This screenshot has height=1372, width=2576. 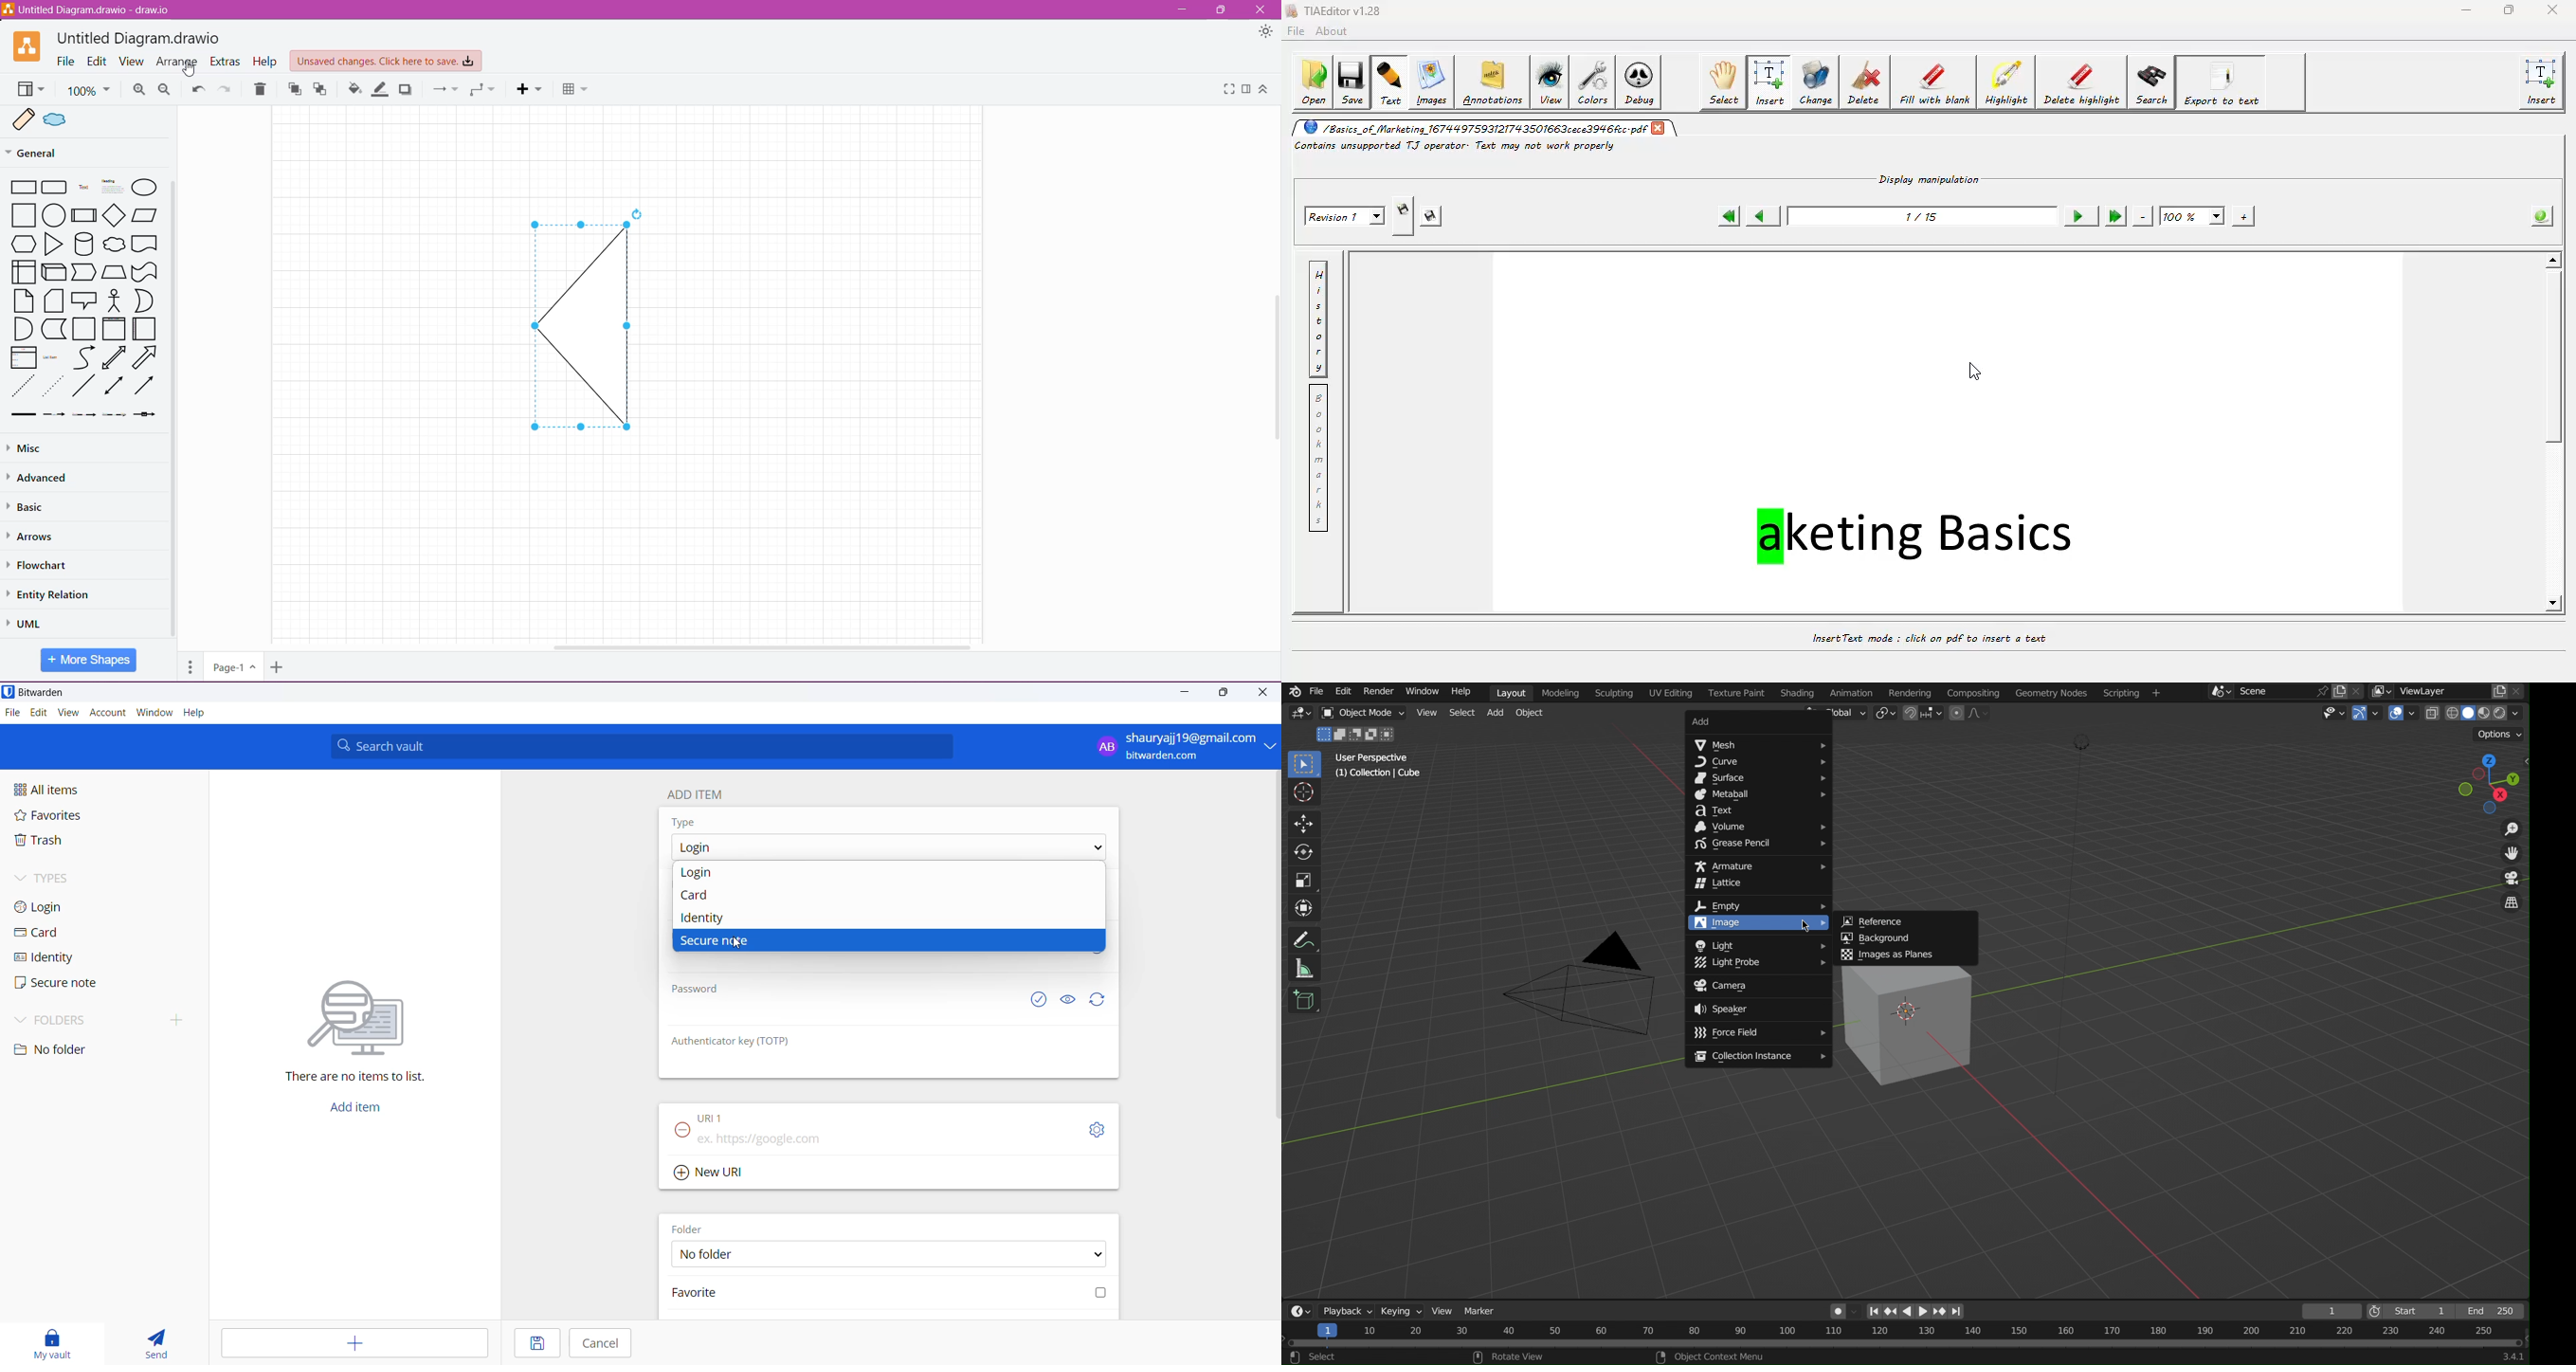 What do you see at coordinates (882, 917) in the screenshot?
I see `identity` at bounding box center [882, 917].